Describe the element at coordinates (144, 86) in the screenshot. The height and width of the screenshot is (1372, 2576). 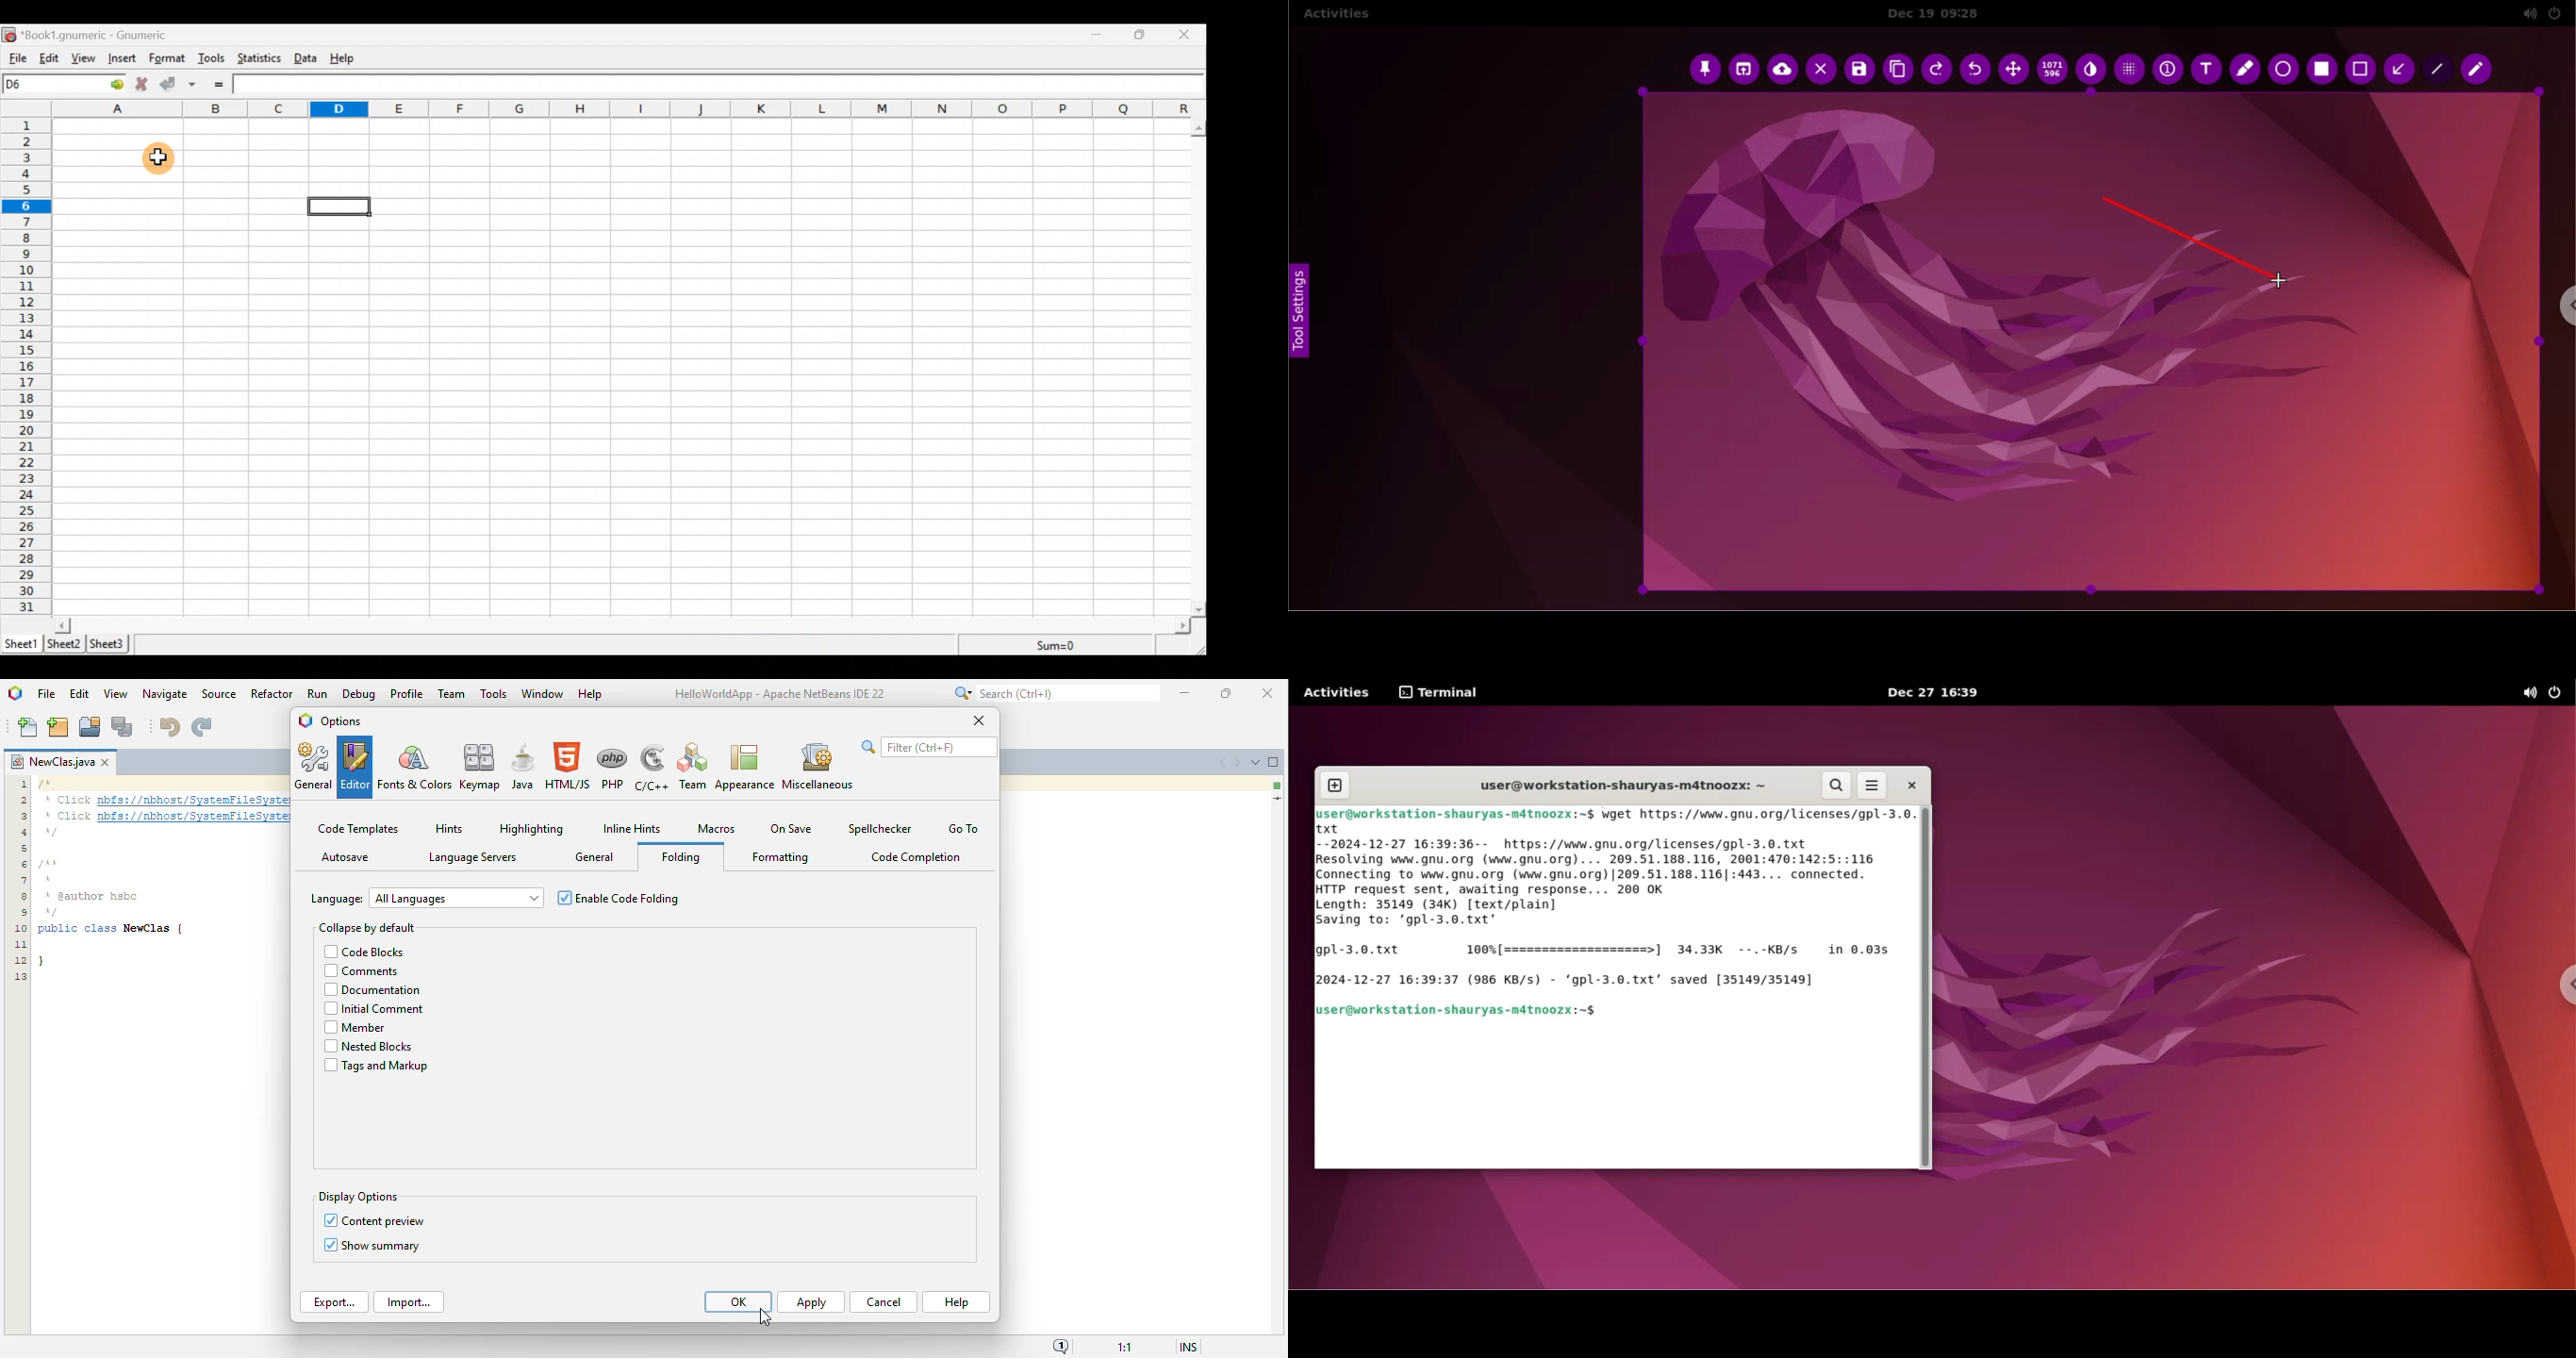
I see `Cancel change` at that location.